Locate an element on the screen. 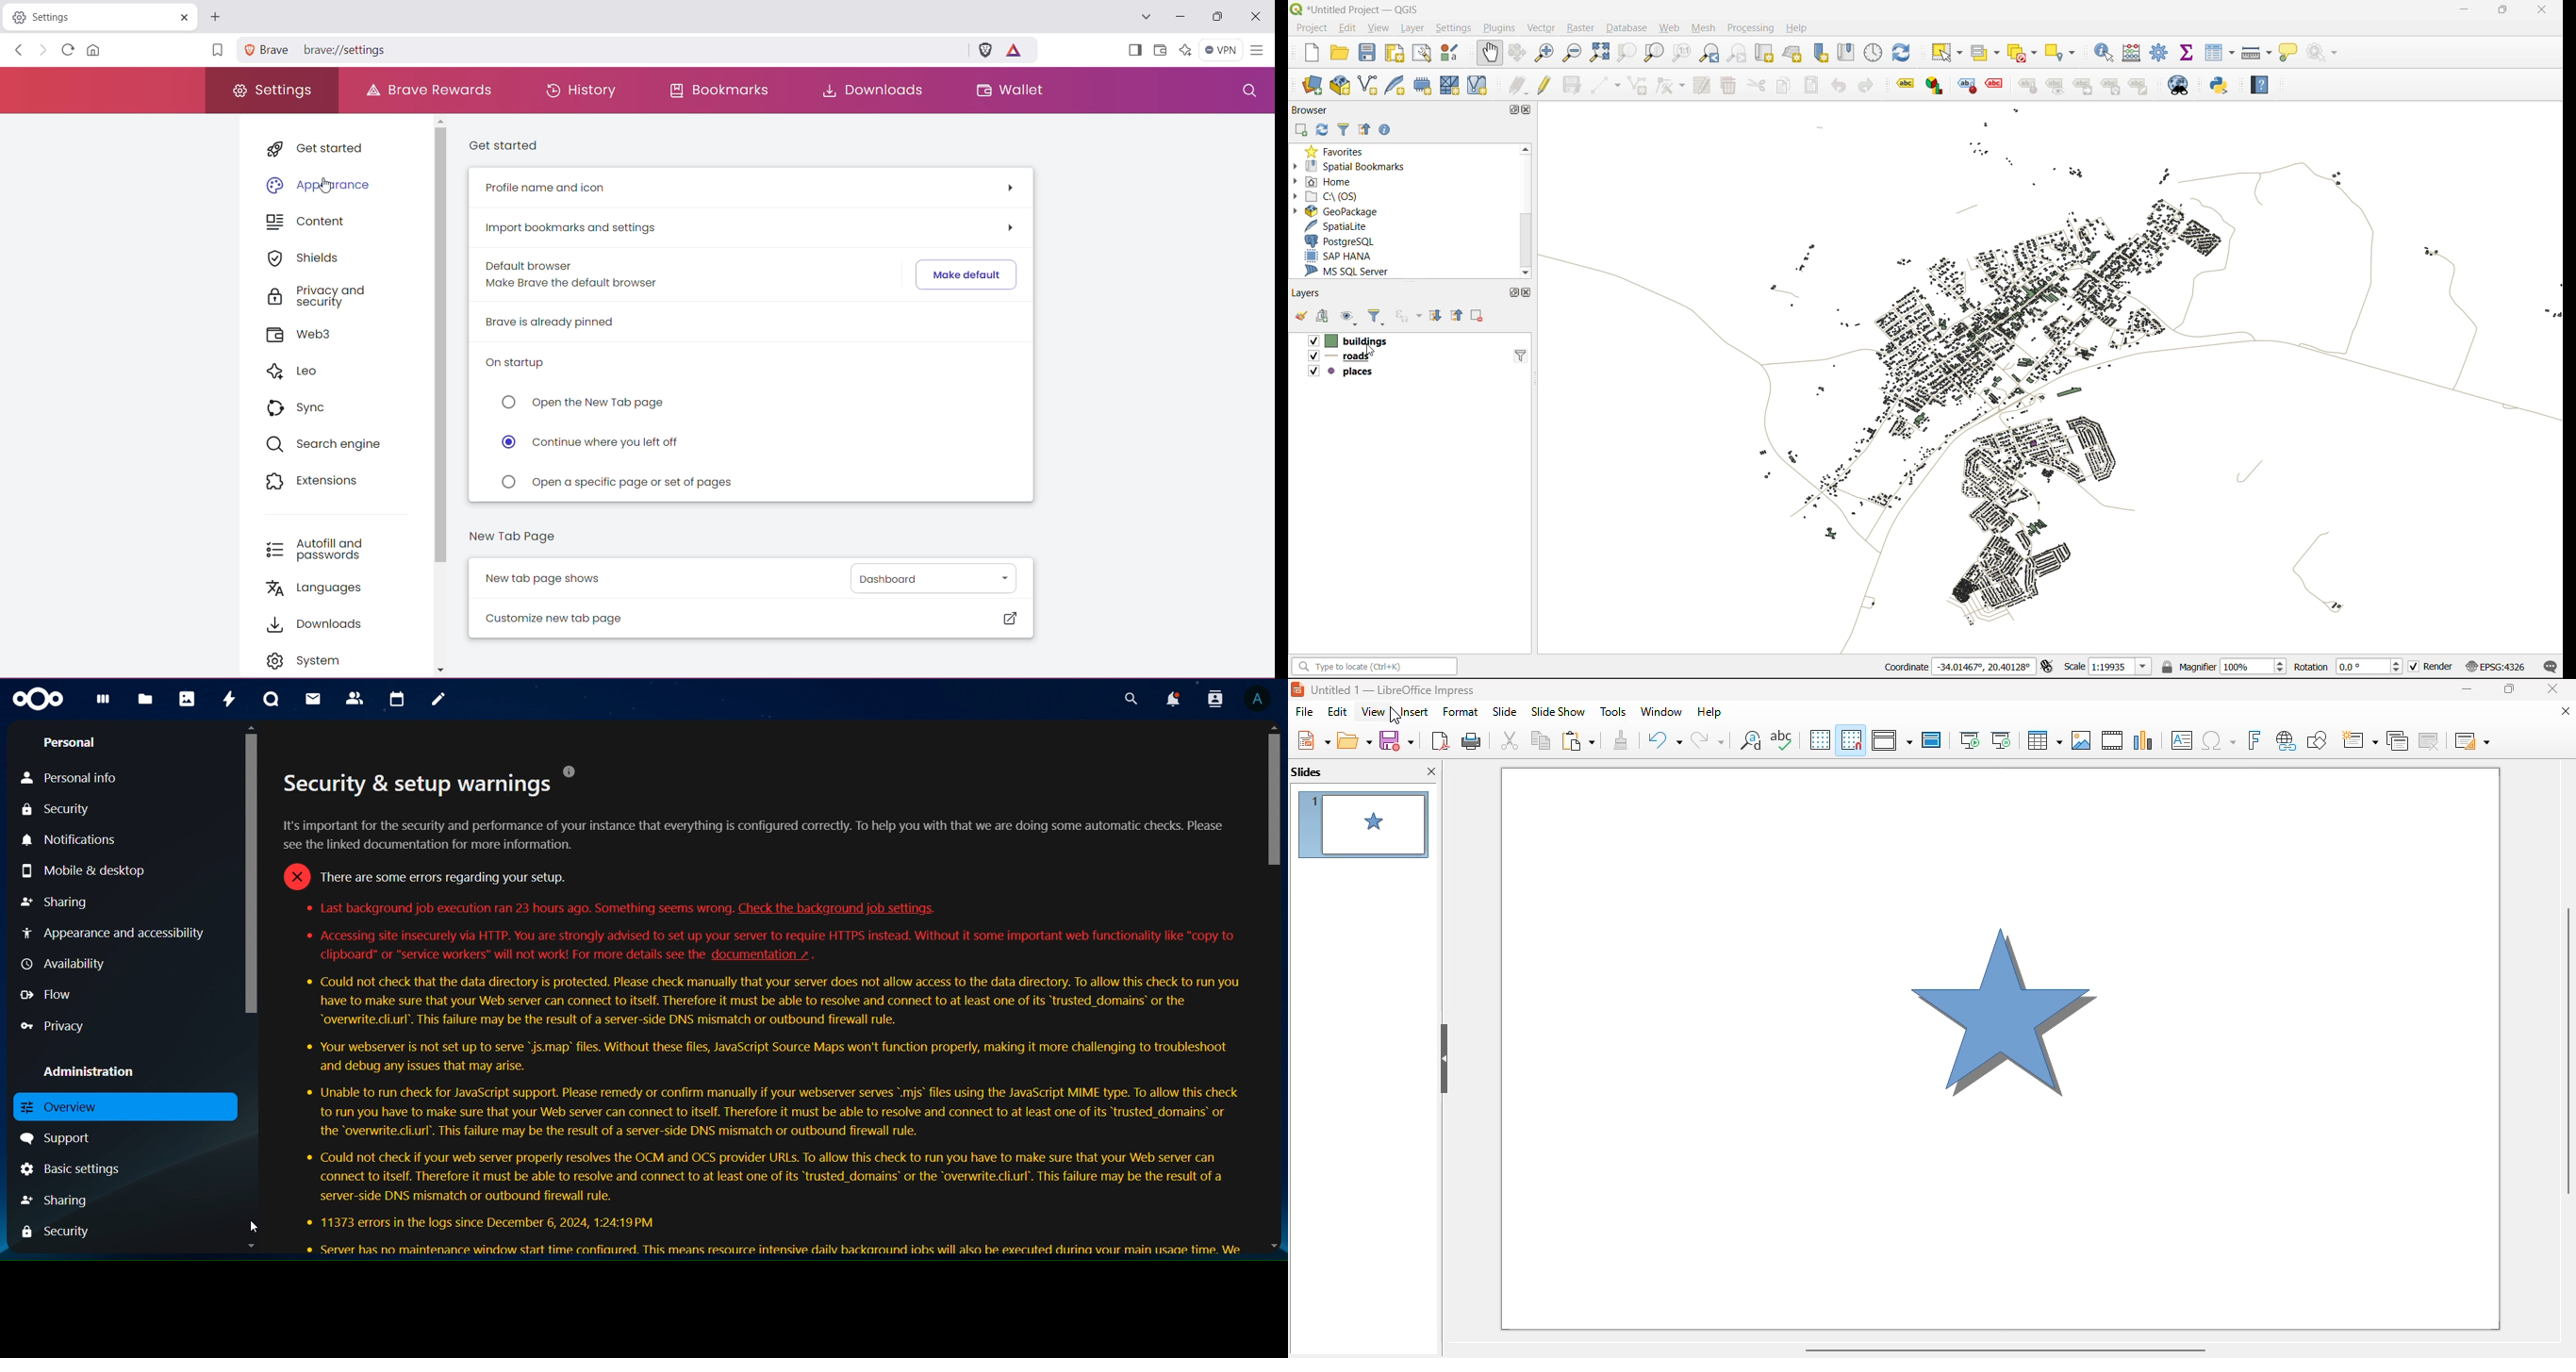 The image size is (2576, 1372). notifications is located at coordinates (88, 839).